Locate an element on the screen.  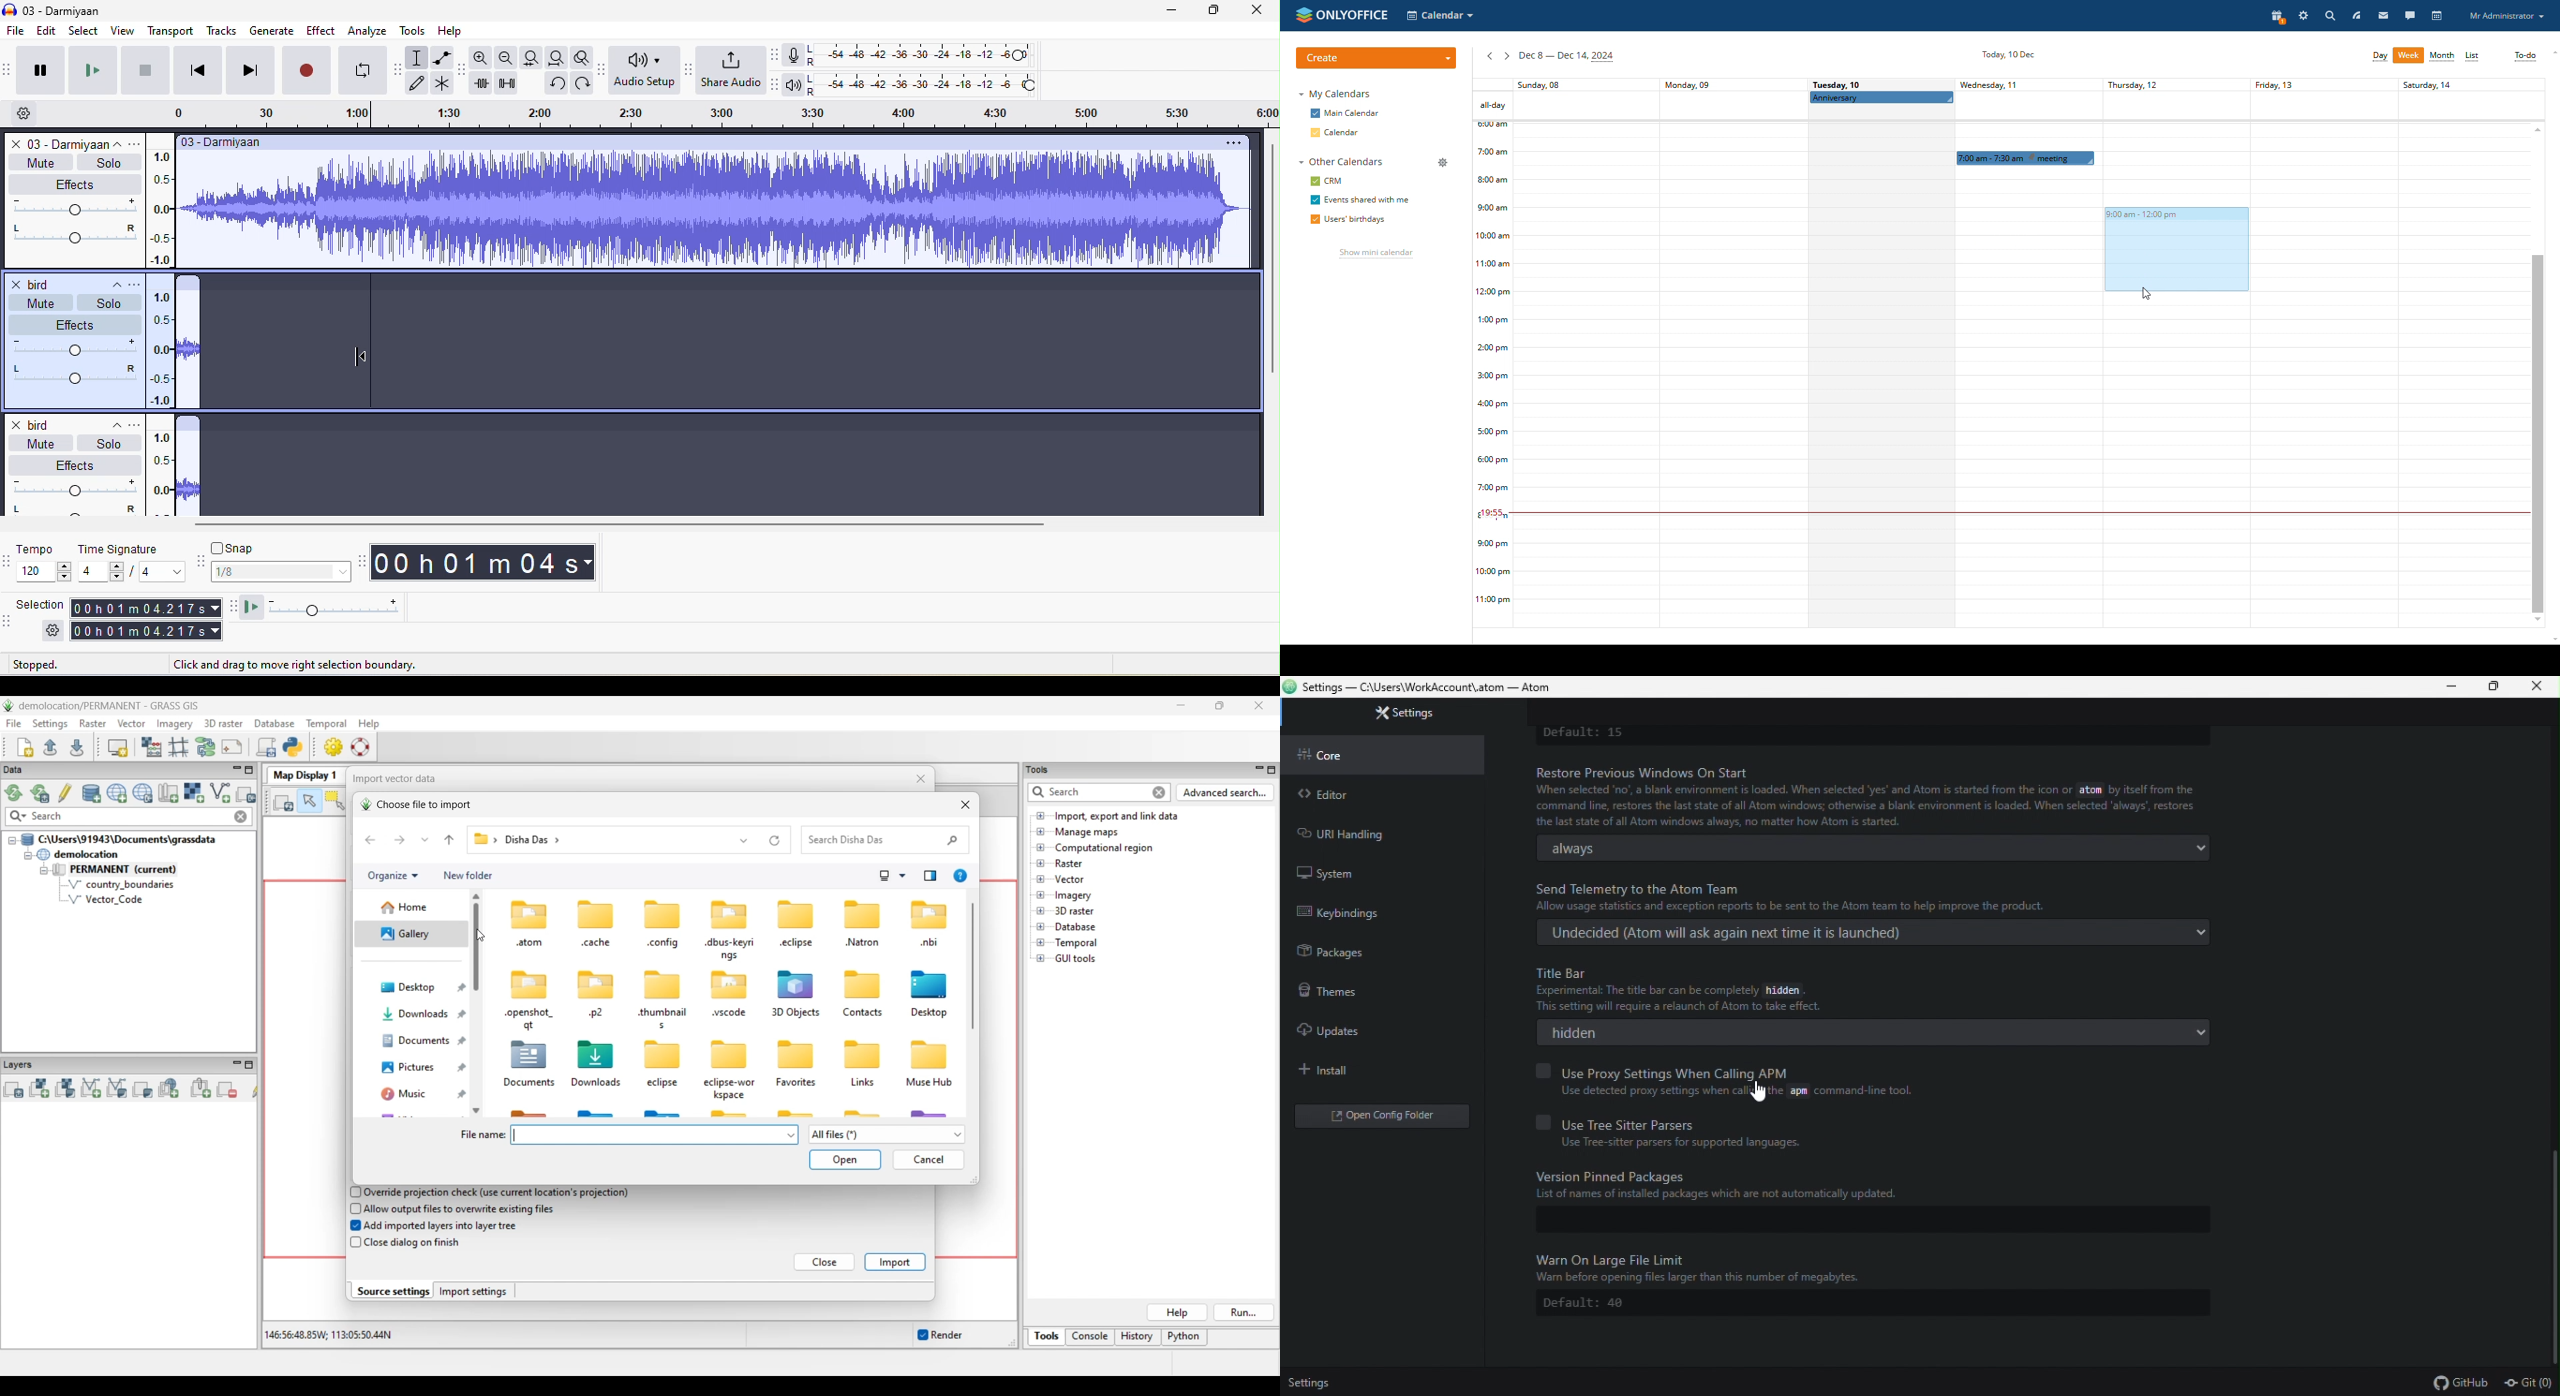
volume is located at coordinates (71, 348).